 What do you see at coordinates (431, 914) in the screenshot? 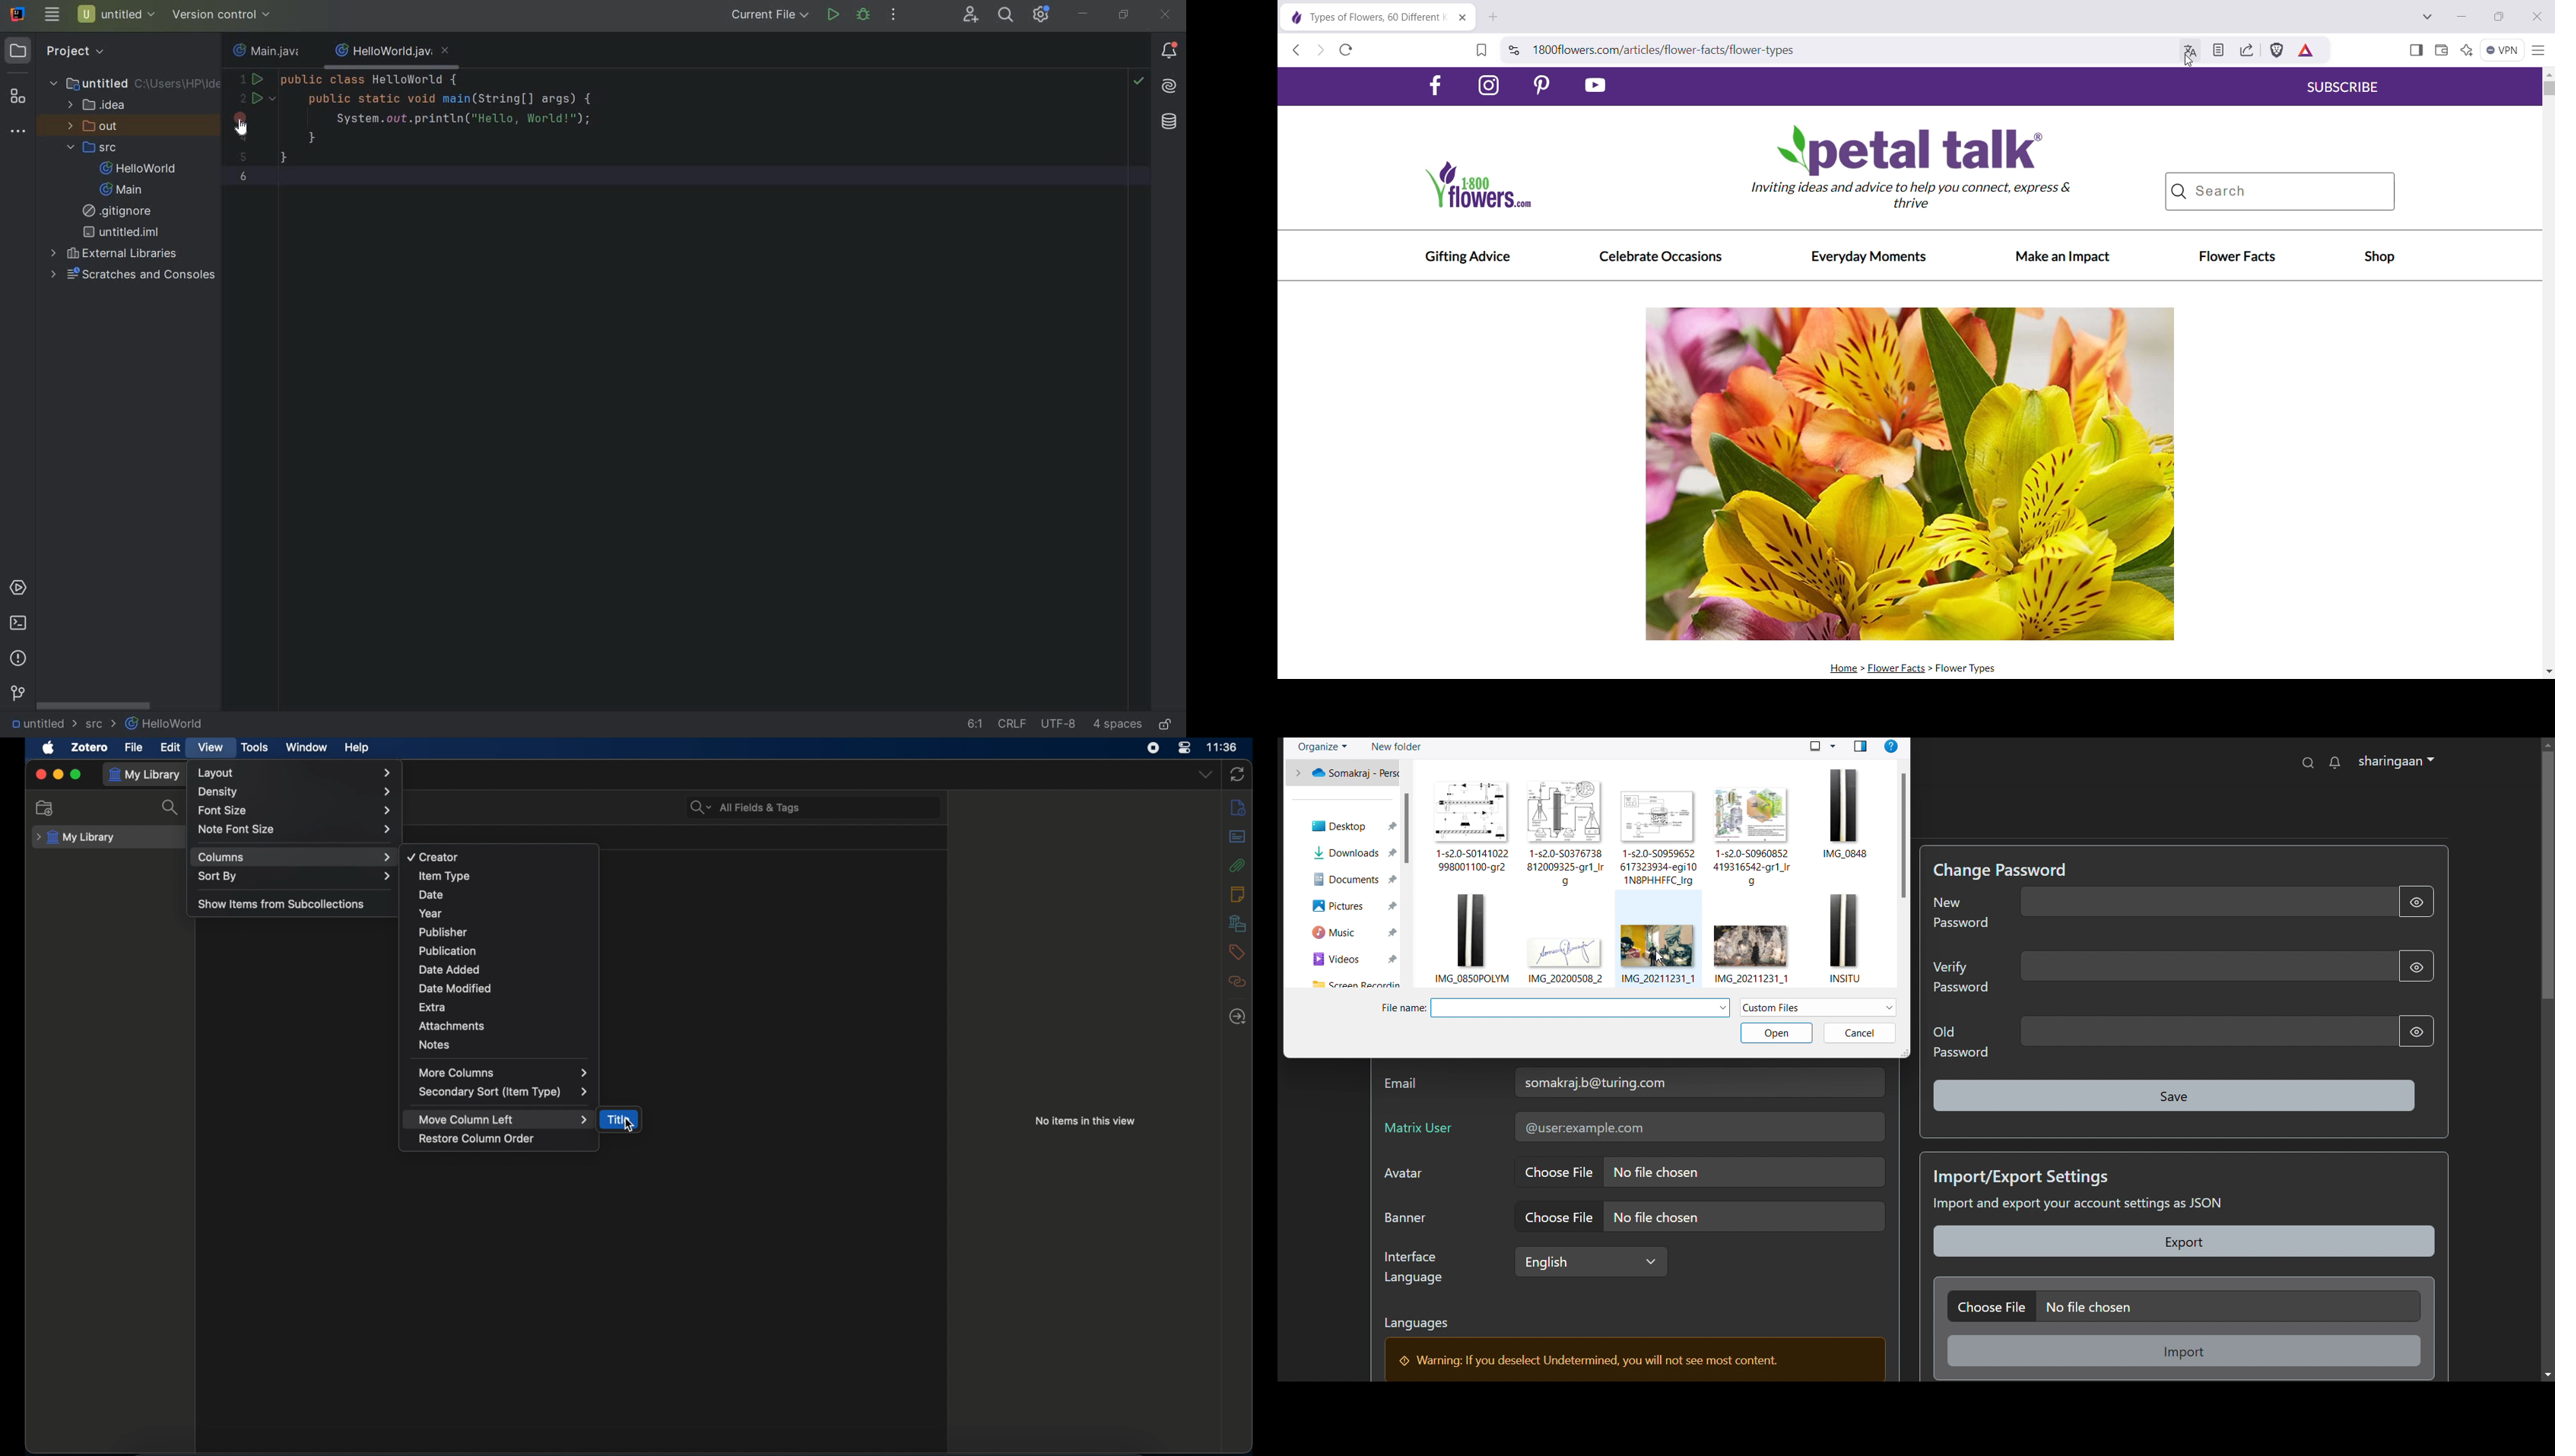
I see `year` at bounding box center [431, 914].